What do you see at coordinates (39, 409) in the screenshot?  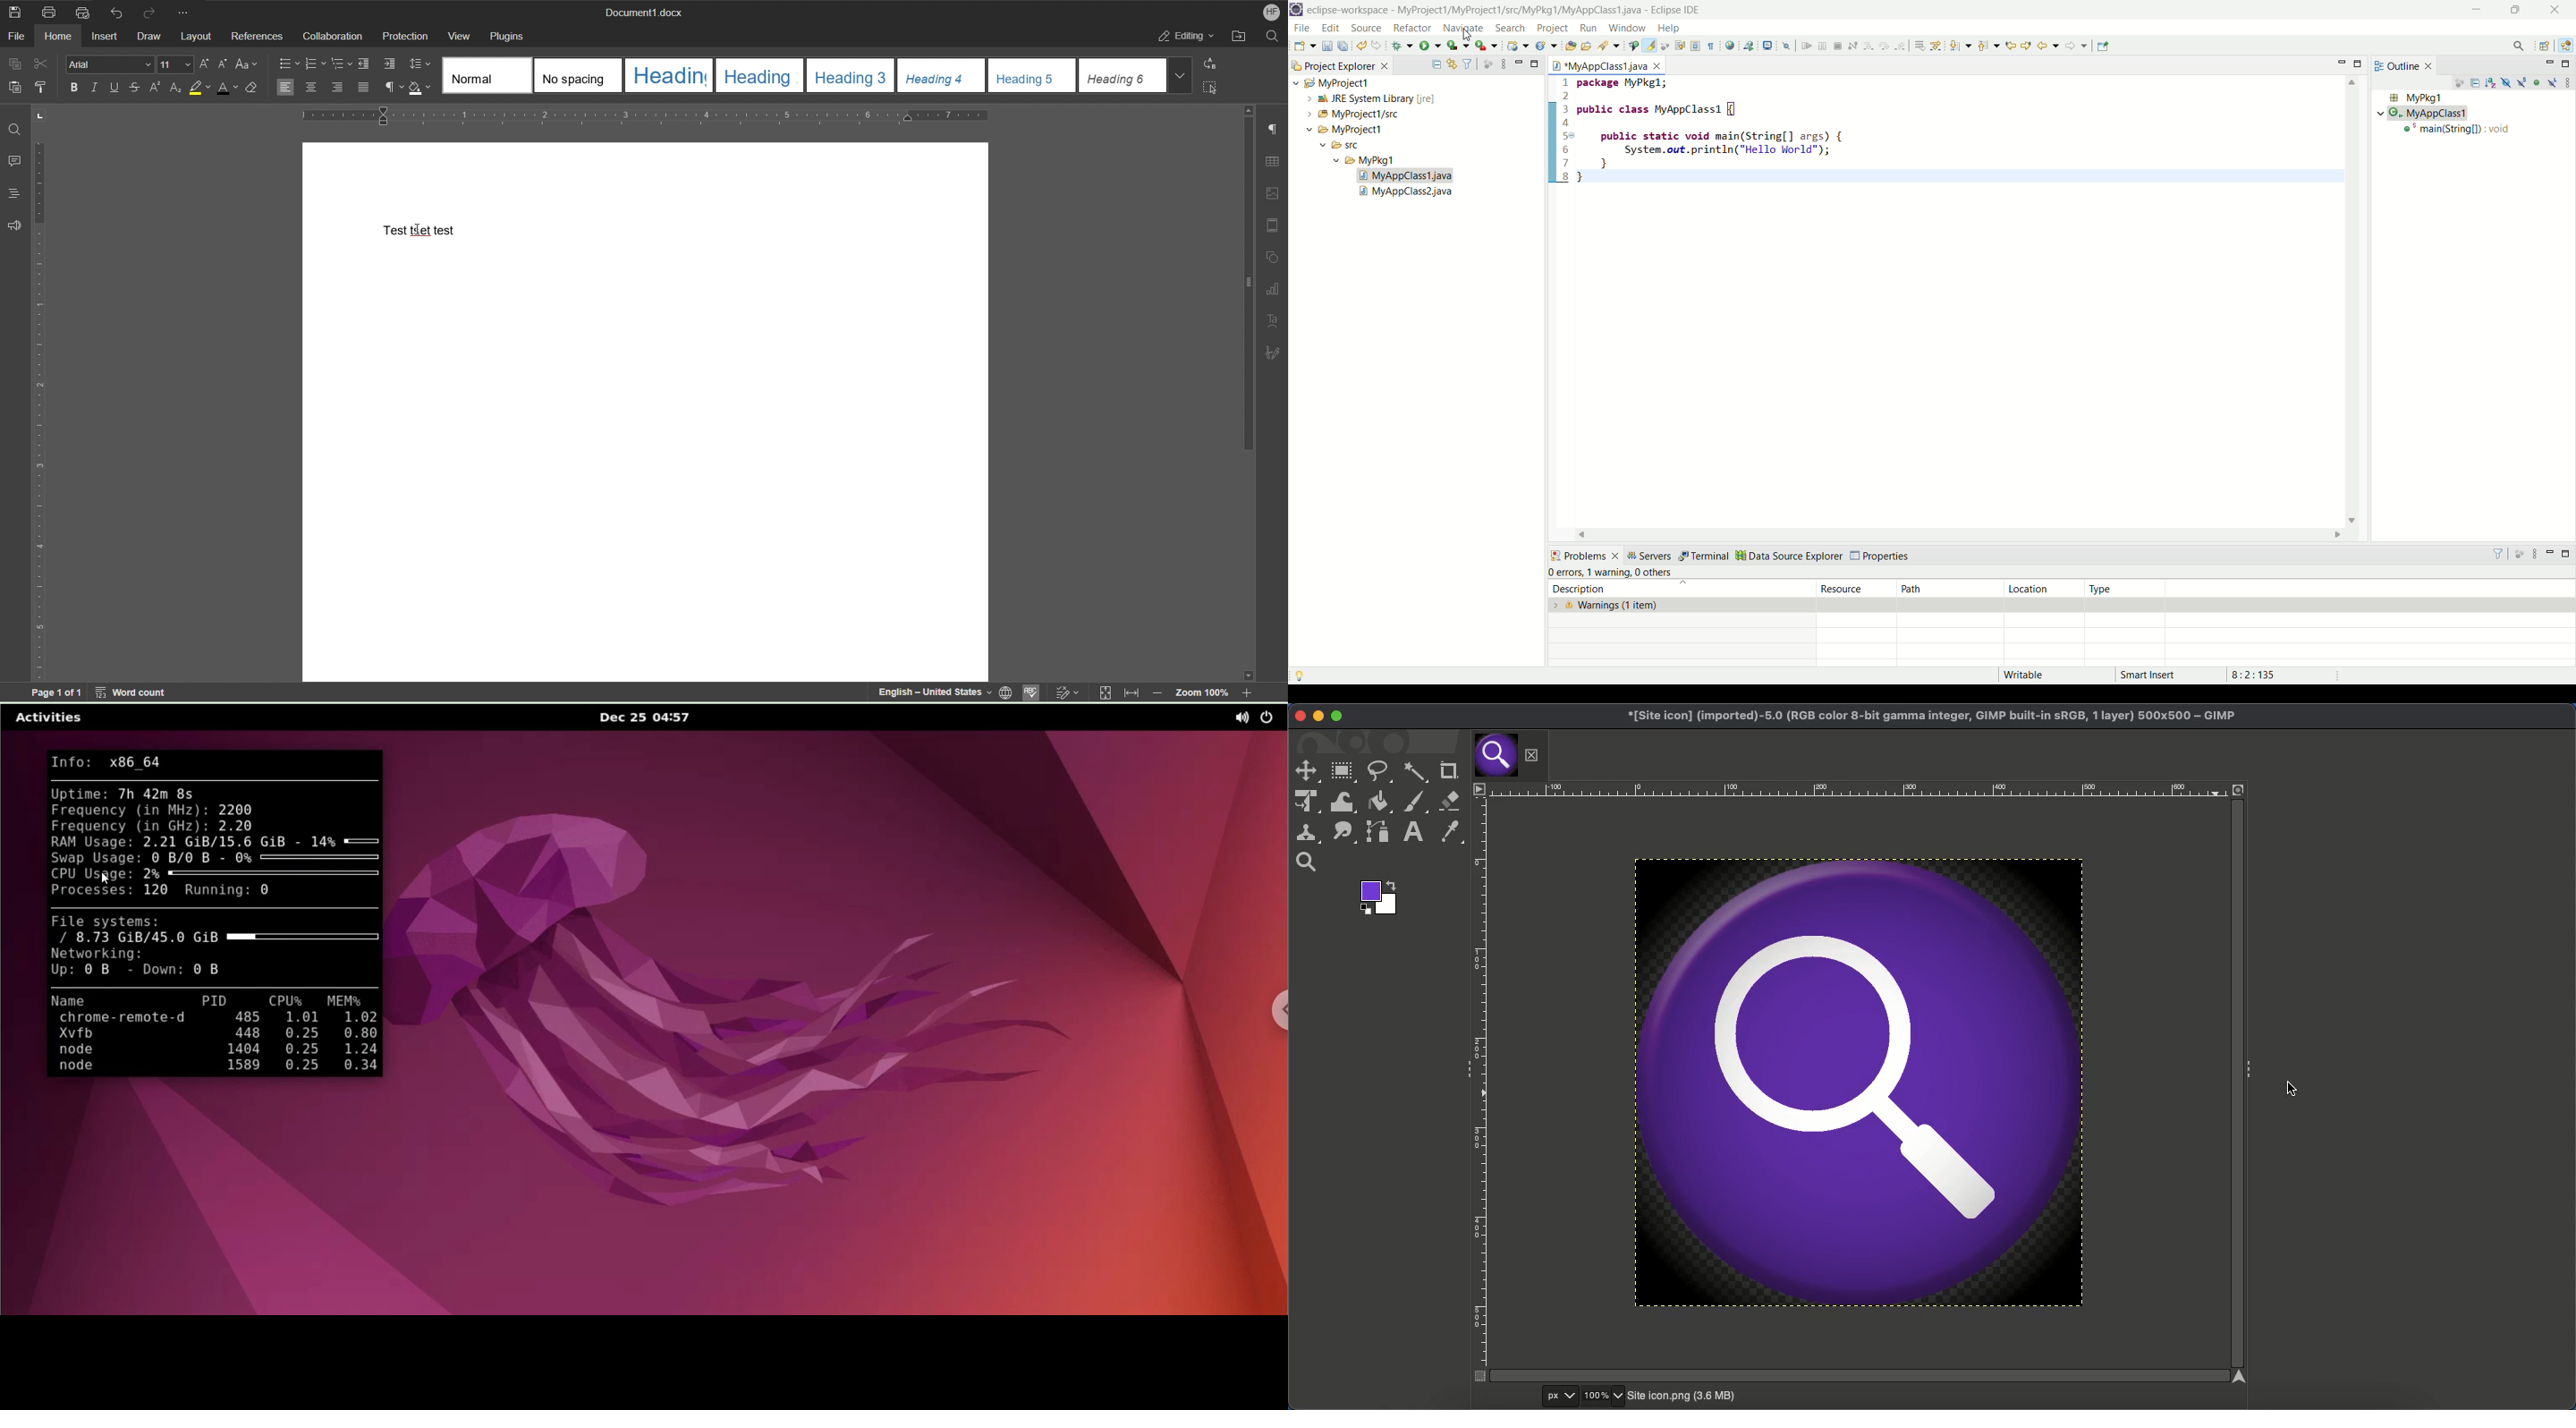 I see `Vertical Ruler` at bounding box center [39, 409].